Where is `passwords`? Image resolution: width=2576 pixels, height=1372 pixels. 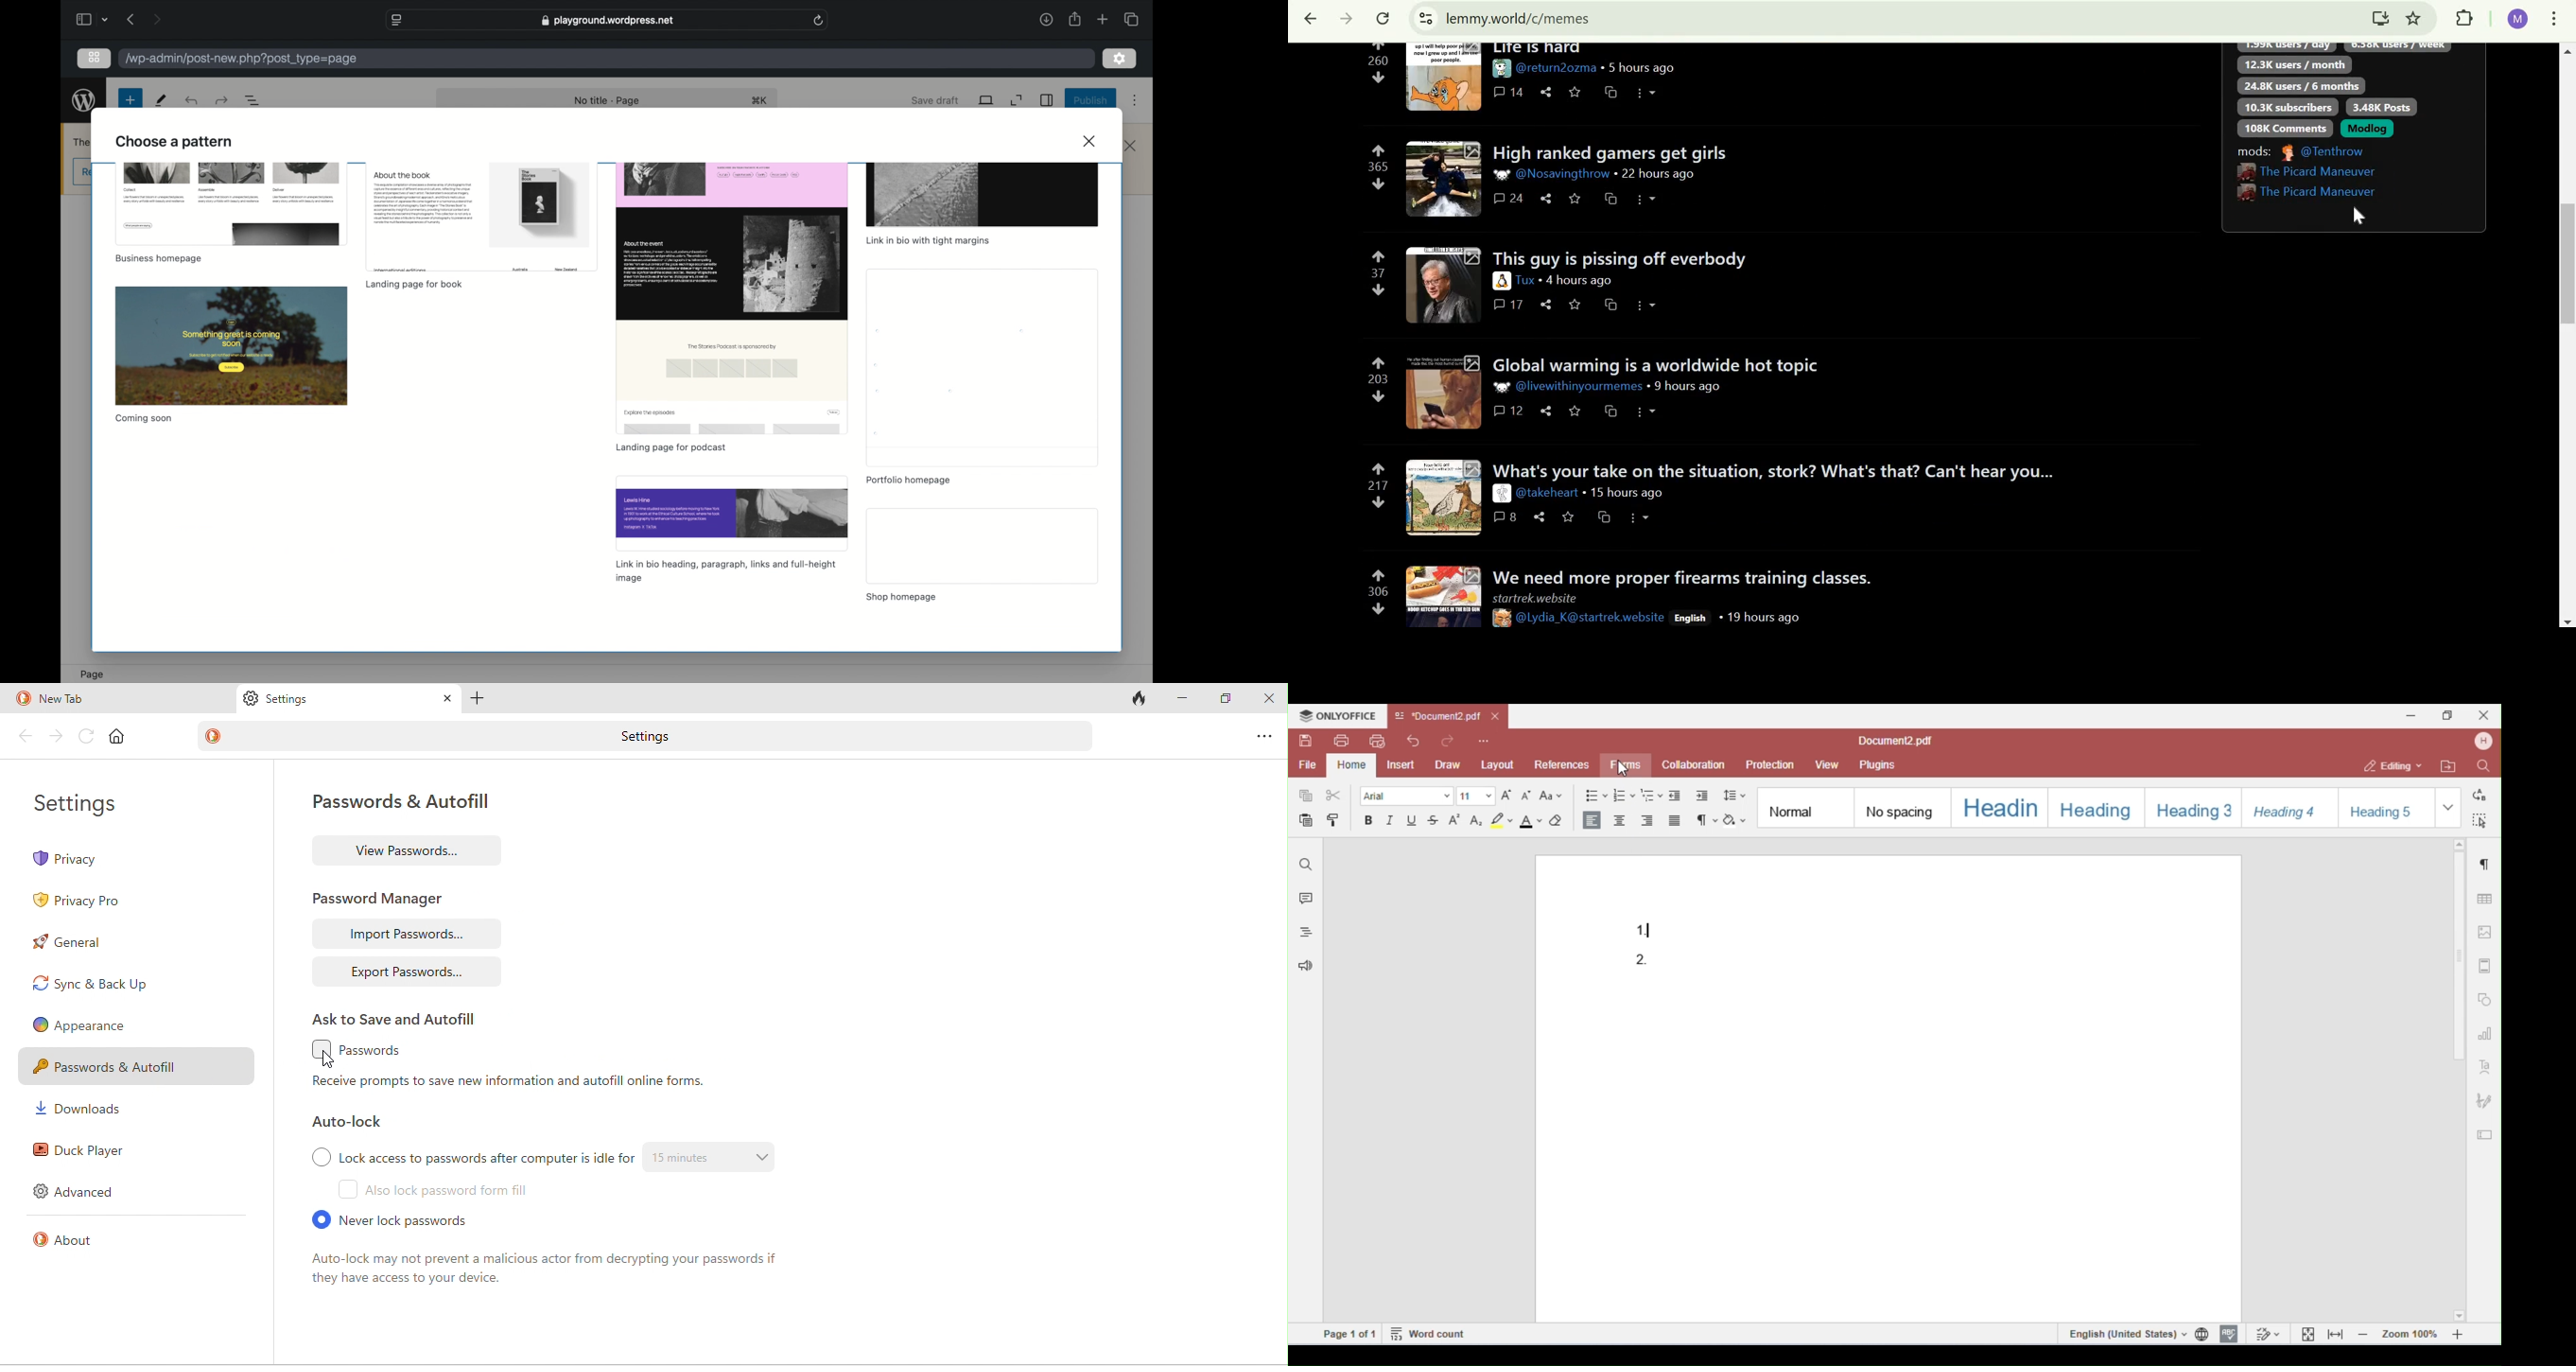
passwords is located at coordinates (380, 1048).